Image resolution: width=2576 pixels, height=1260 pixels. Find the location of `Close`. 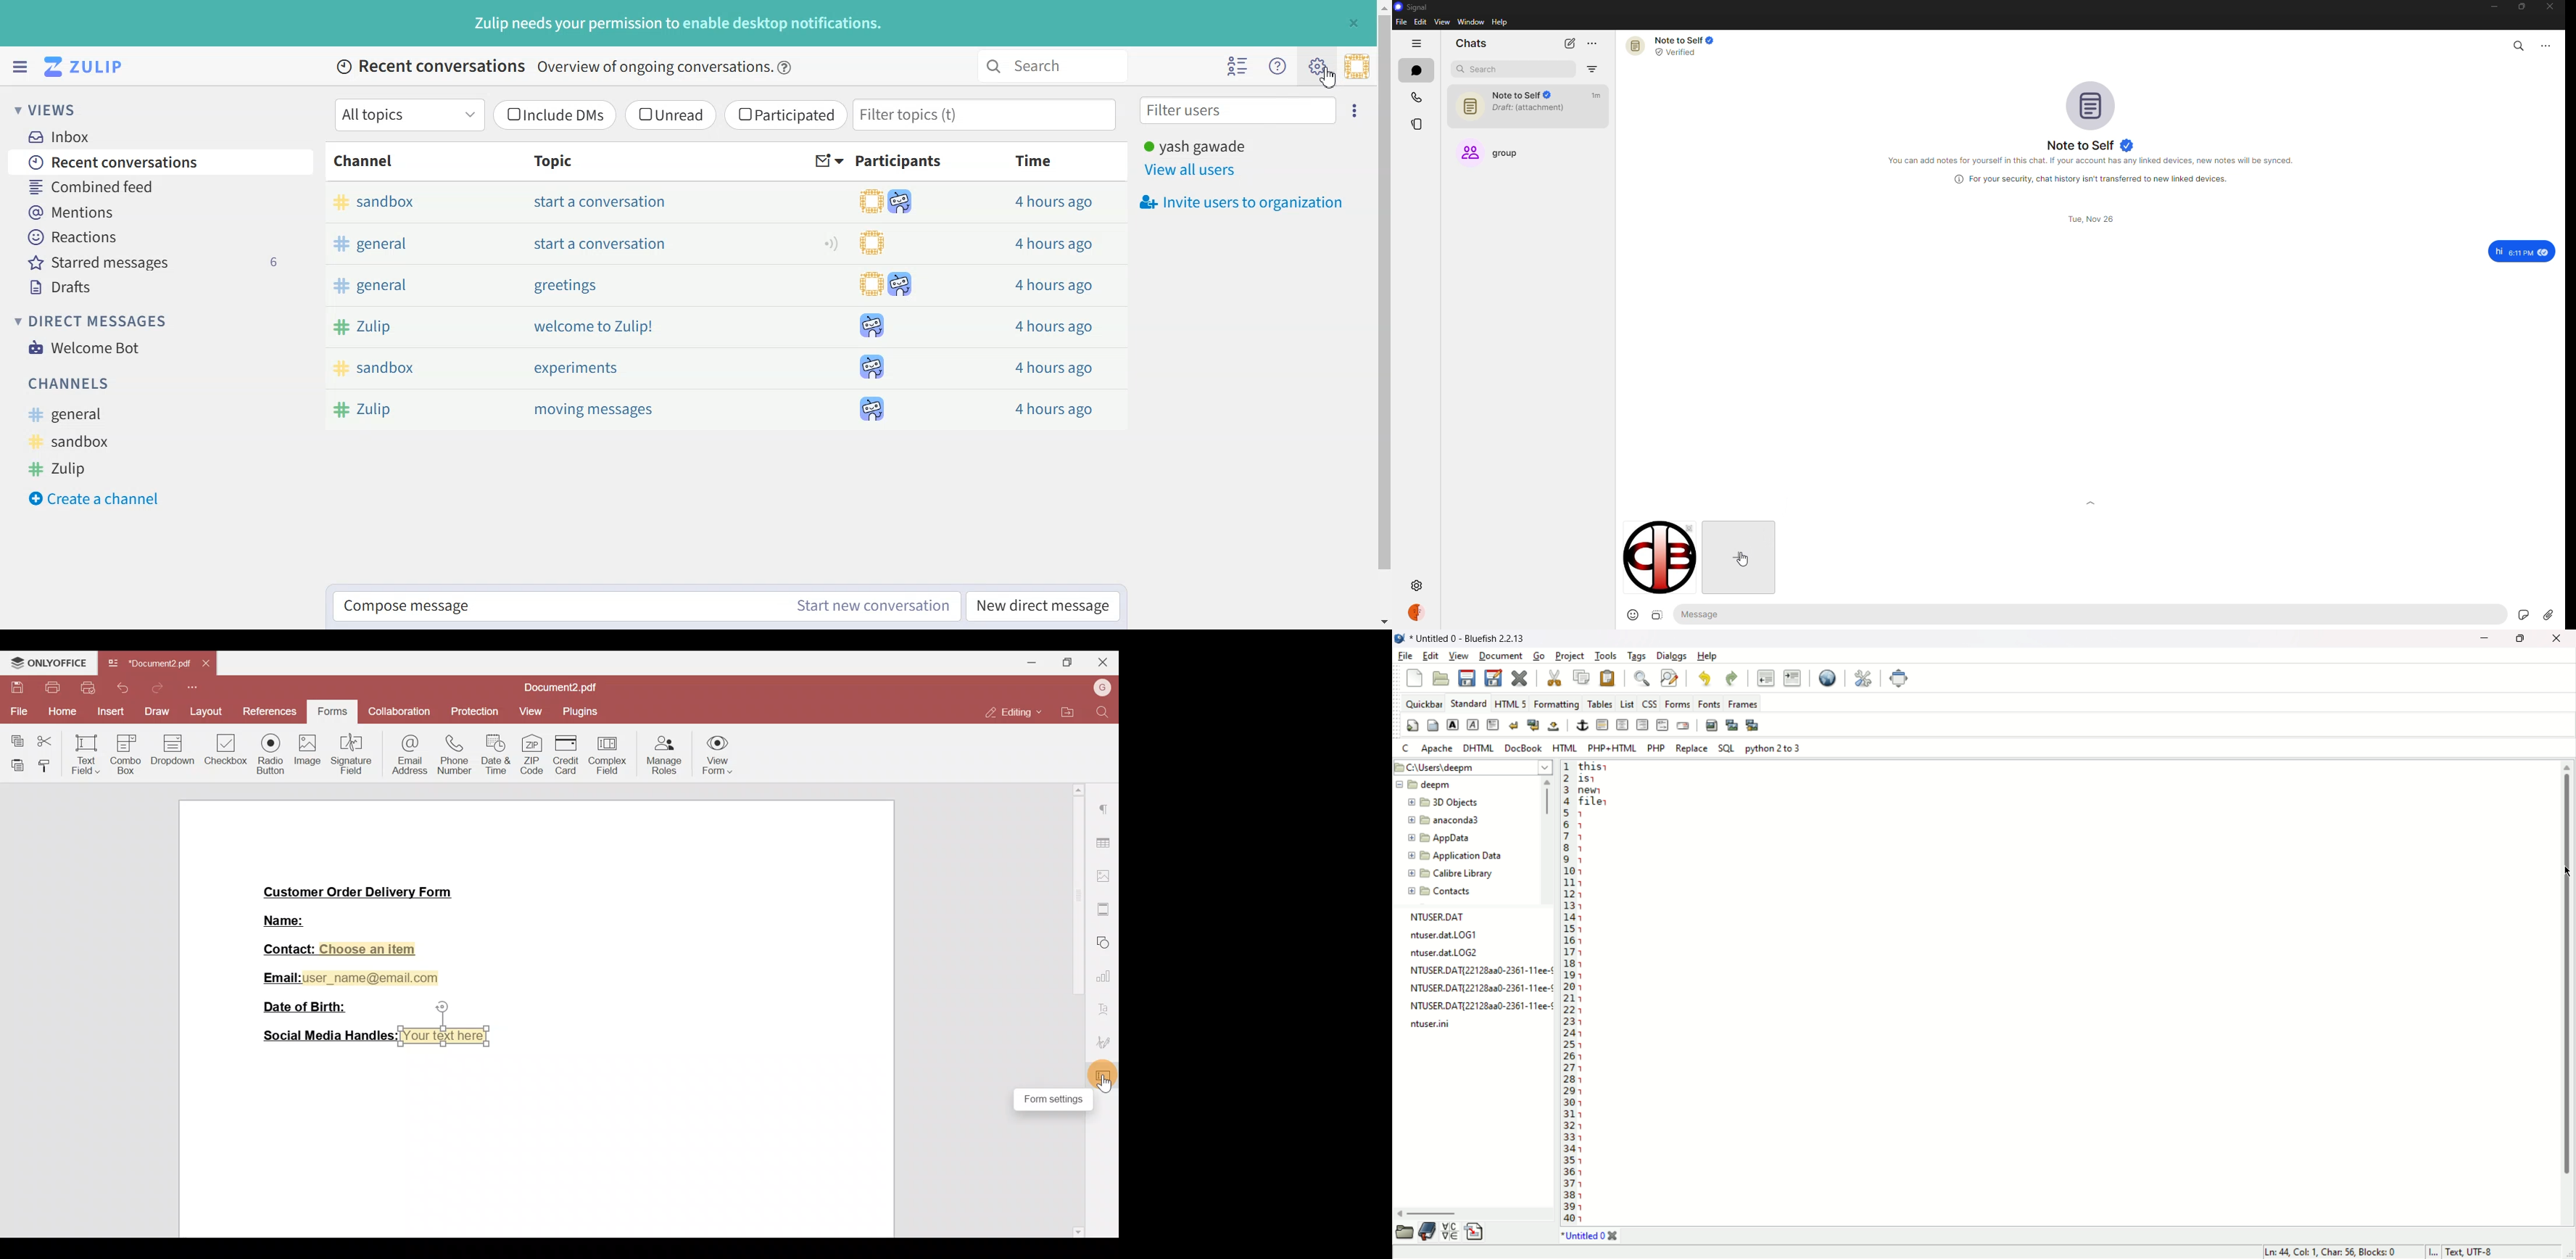

Close is located at coordinates (1105, 663).